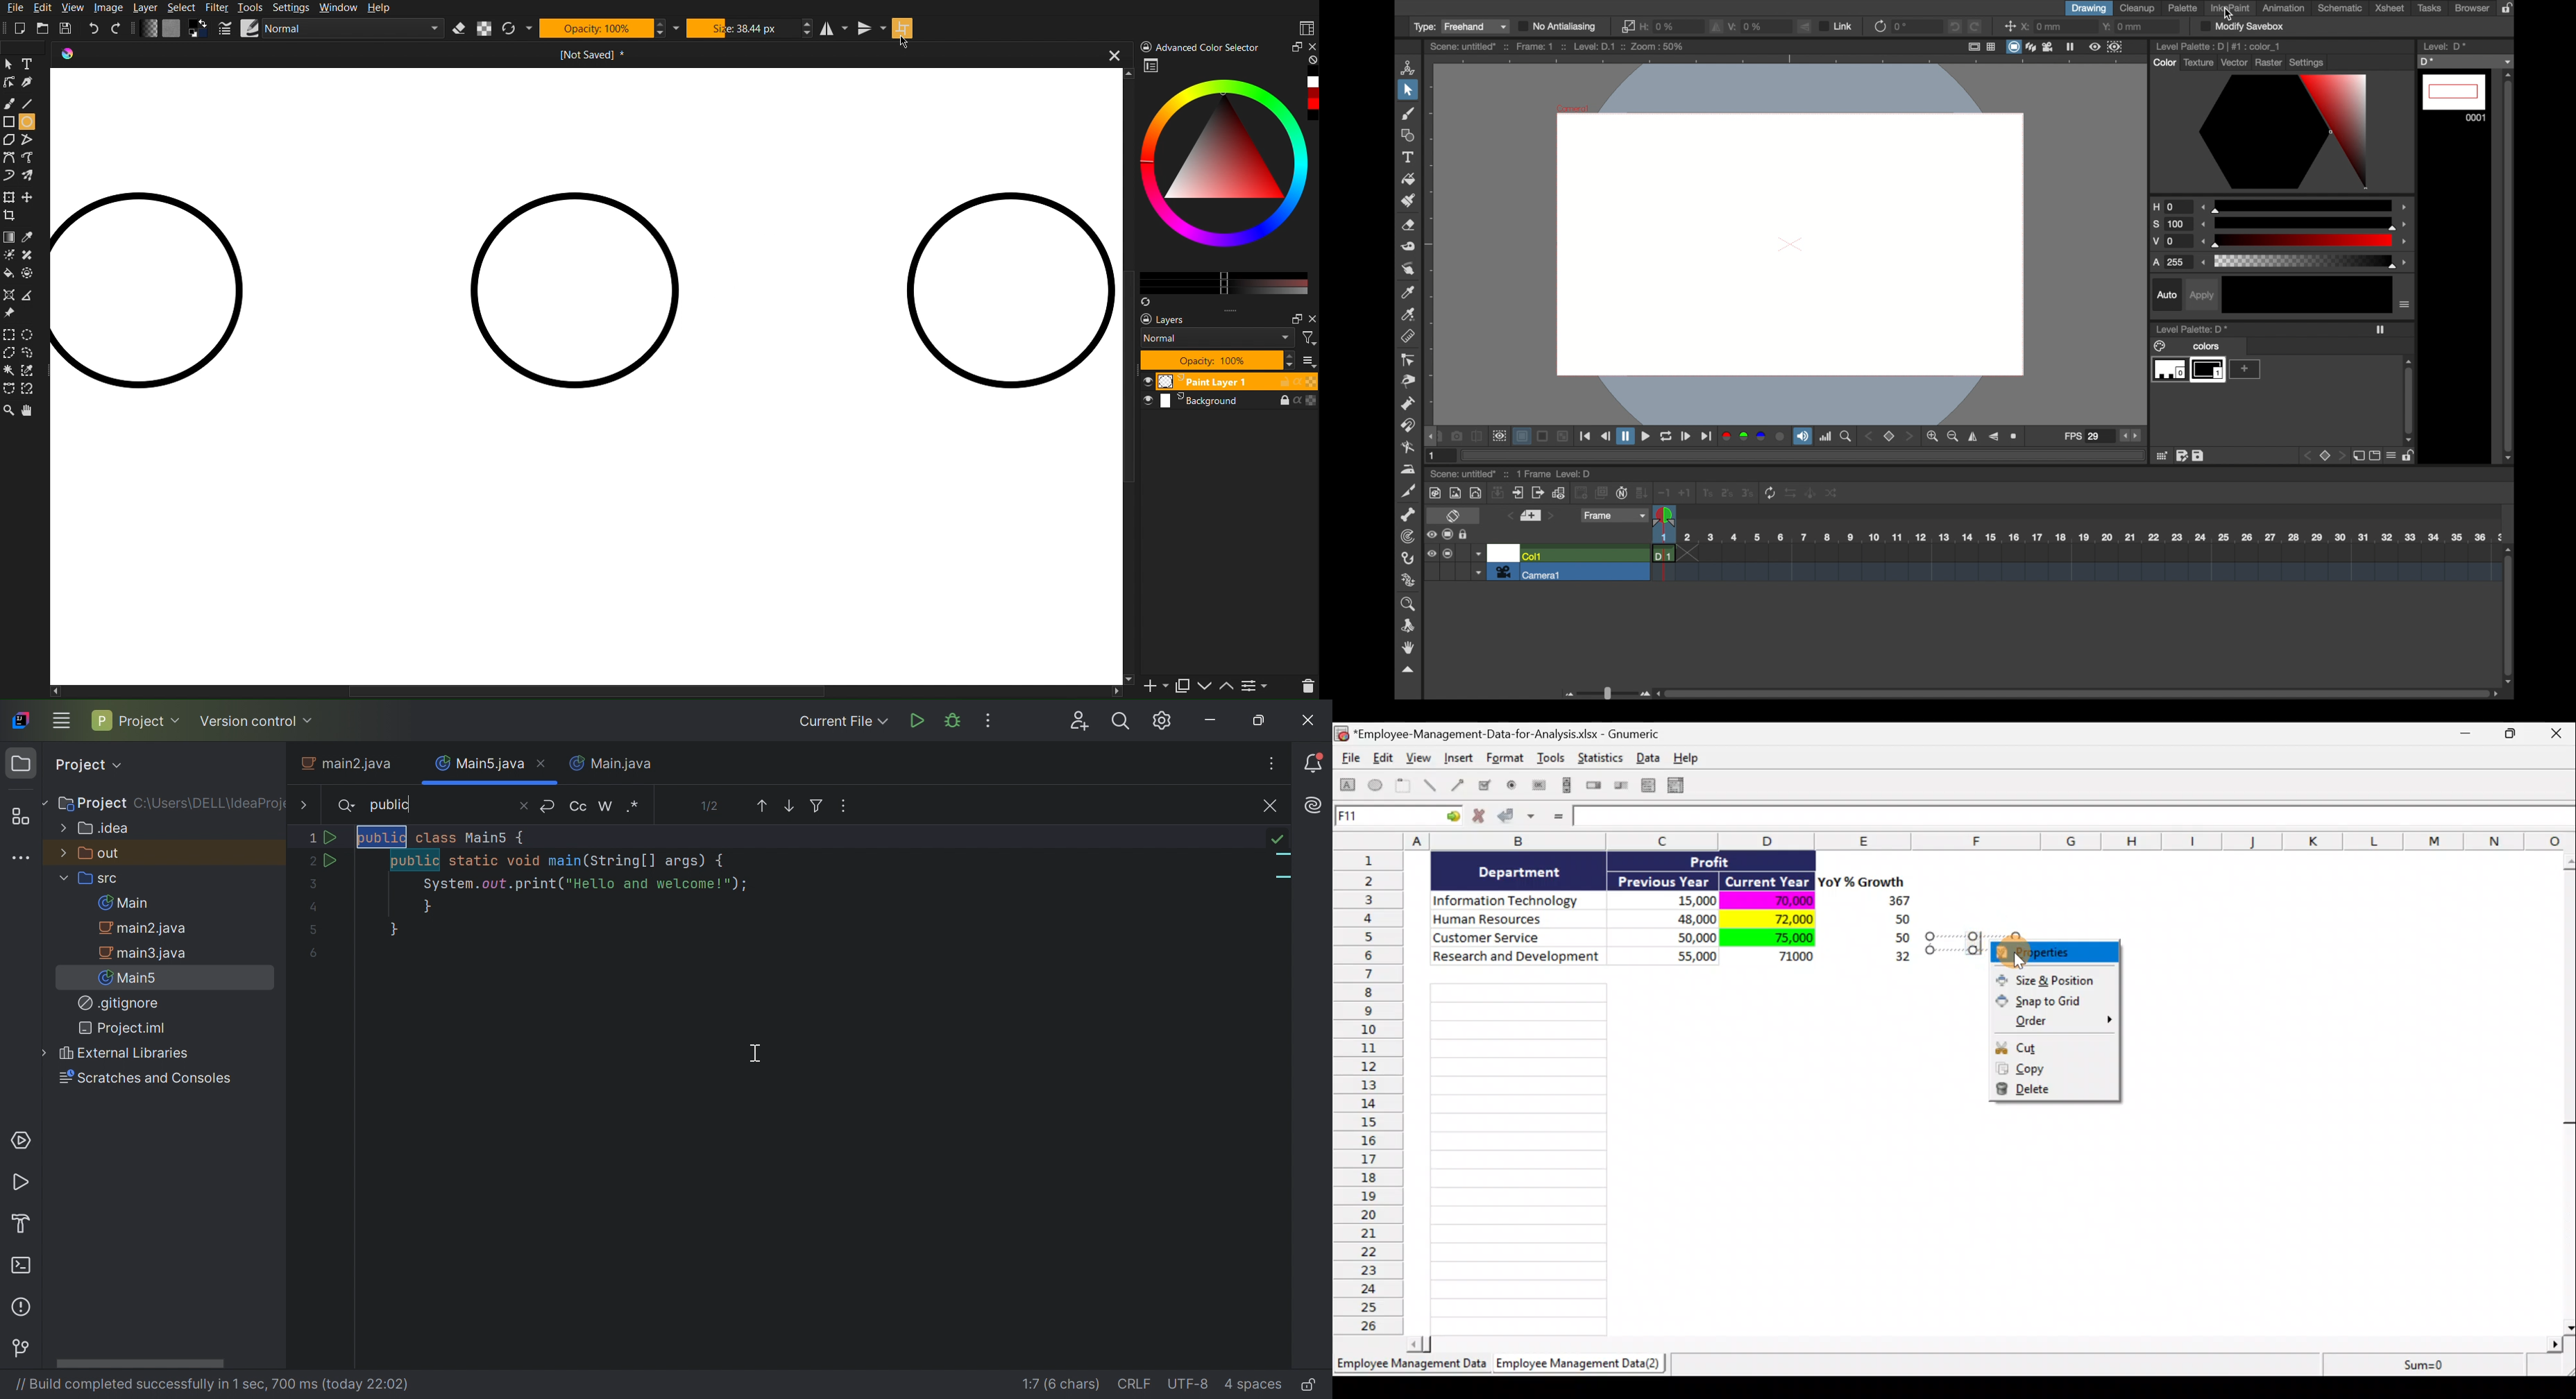 The image size is (2576, 1400). What do you see at coordinates (2049, 979) in the screenshot?
I see `Size & position` at bounding box center [2049, 979].